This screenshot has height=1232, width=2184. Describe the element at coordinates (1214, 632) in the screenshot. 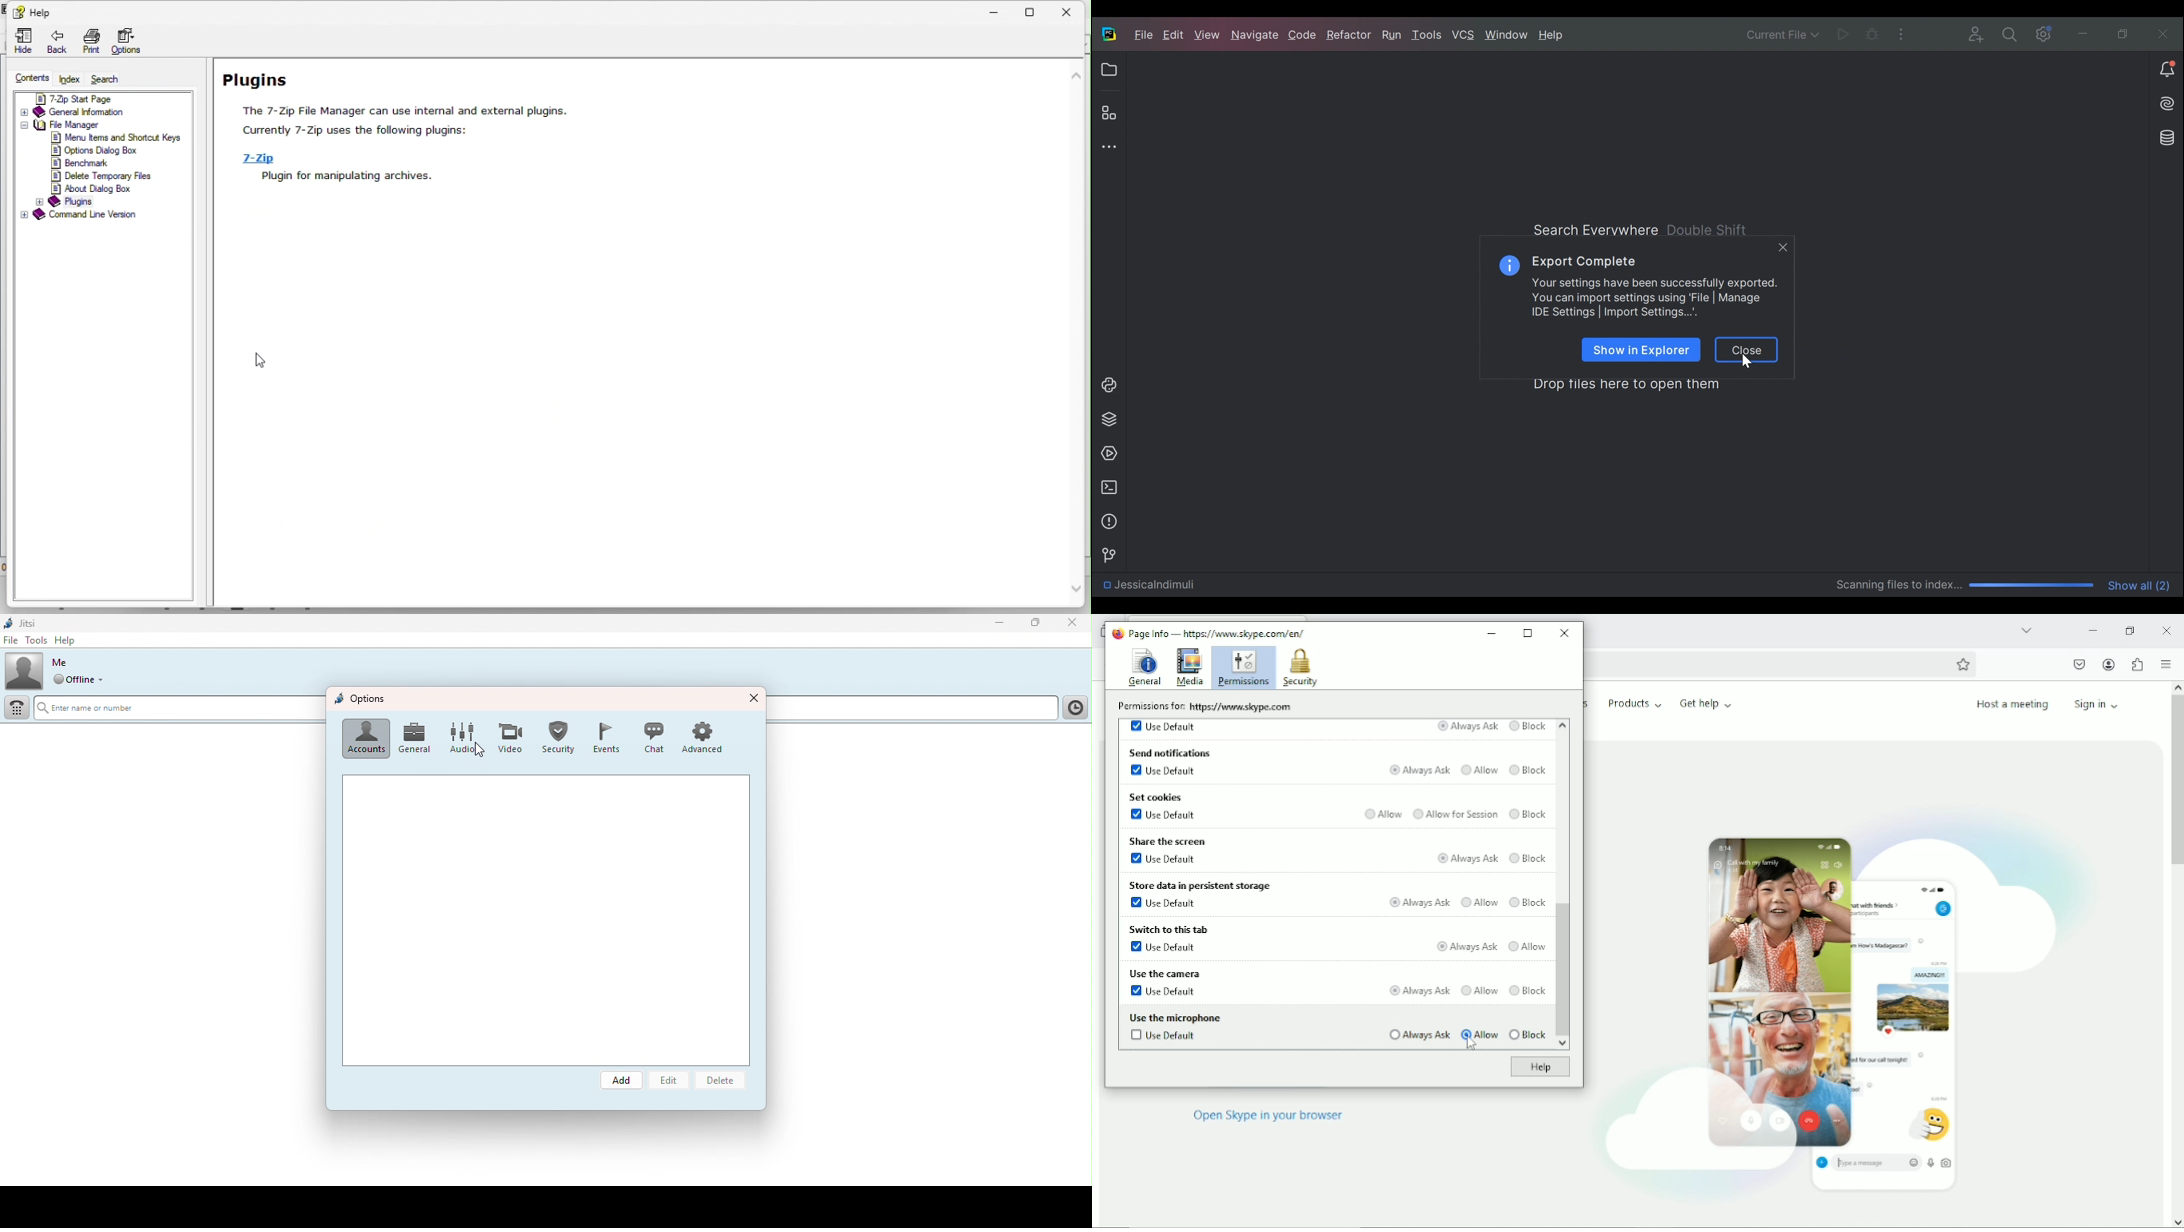

I see `Page Info — hips: www. skype com/en` at that location.